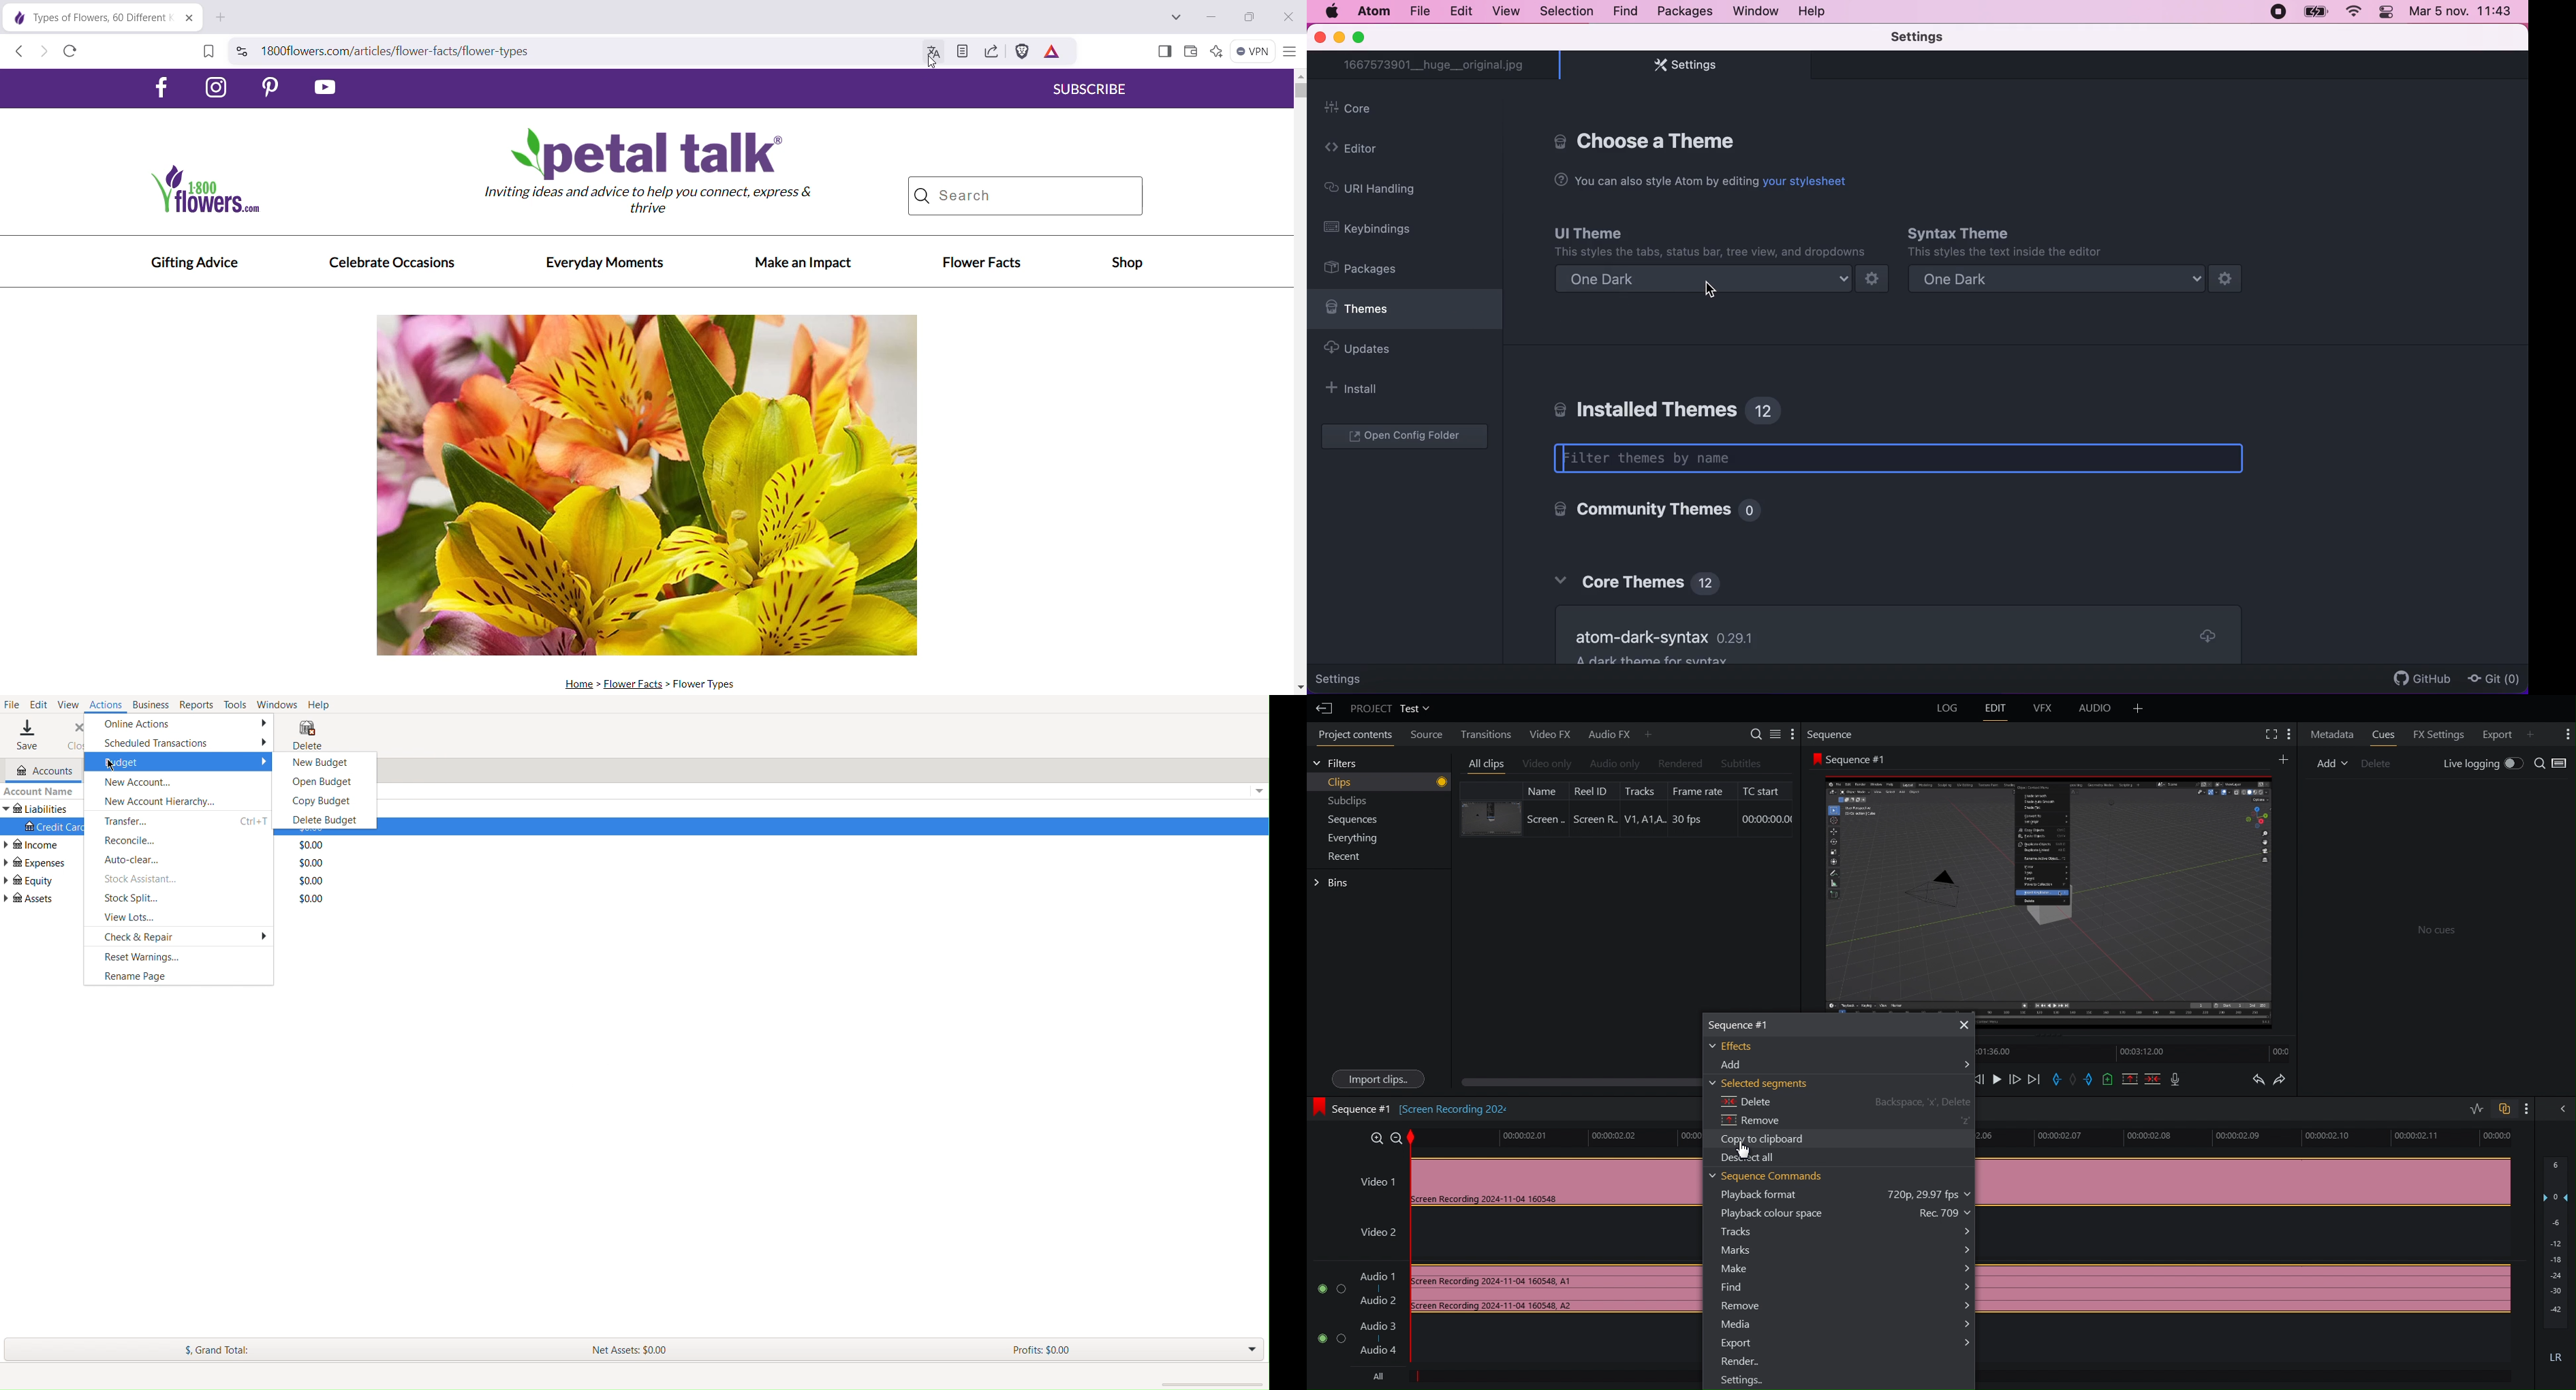  What do you see at coordinates (1346, 820) in the screenshot?
I see `Sequences` at bounding box center [1346, 820].